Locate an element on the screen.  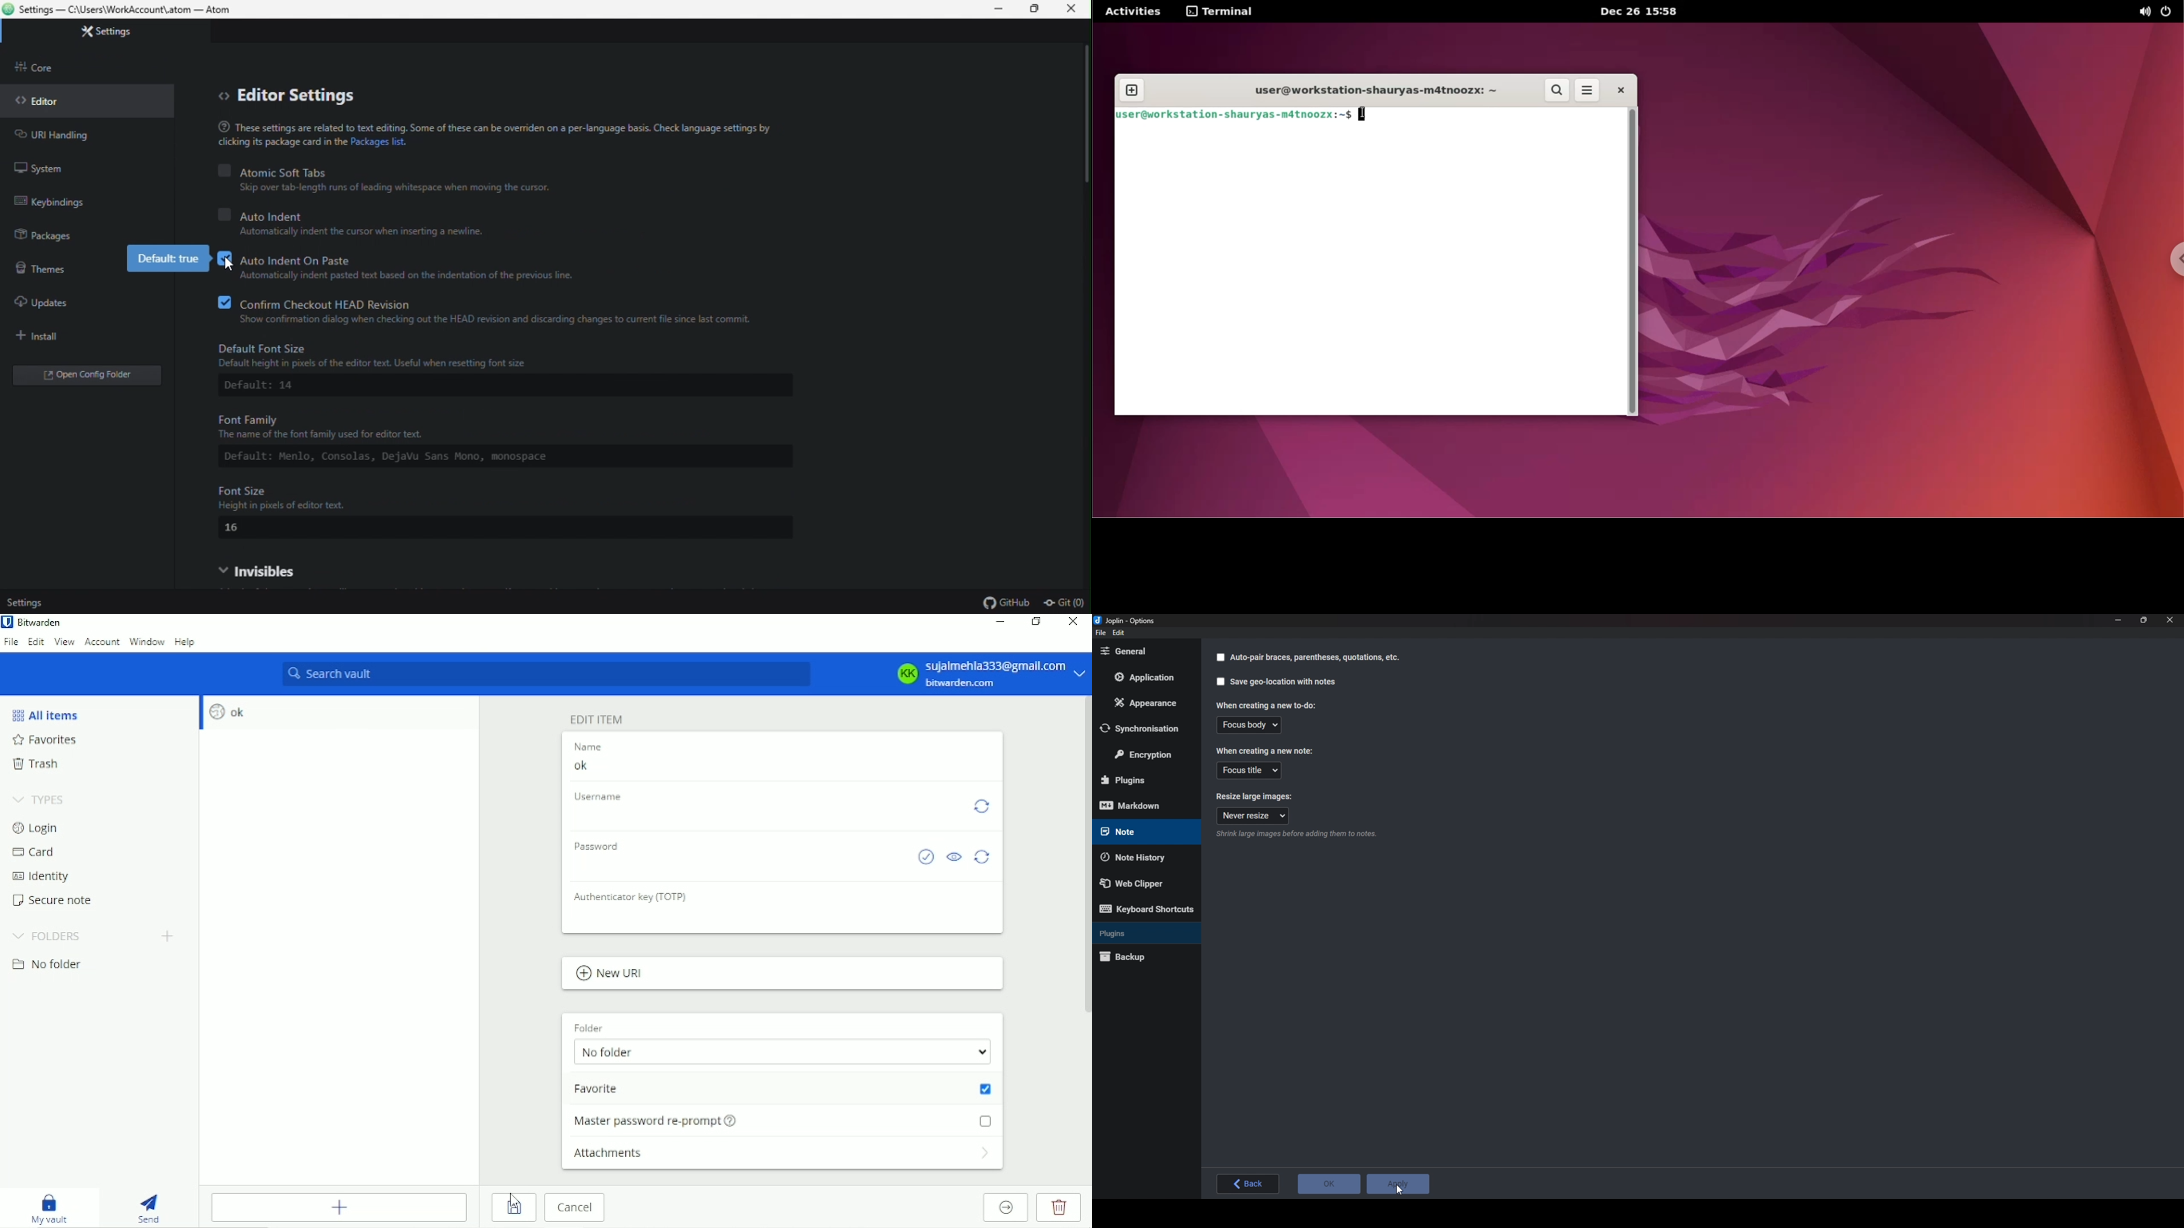
When creating a new note is located at coordinates (1266, 751).